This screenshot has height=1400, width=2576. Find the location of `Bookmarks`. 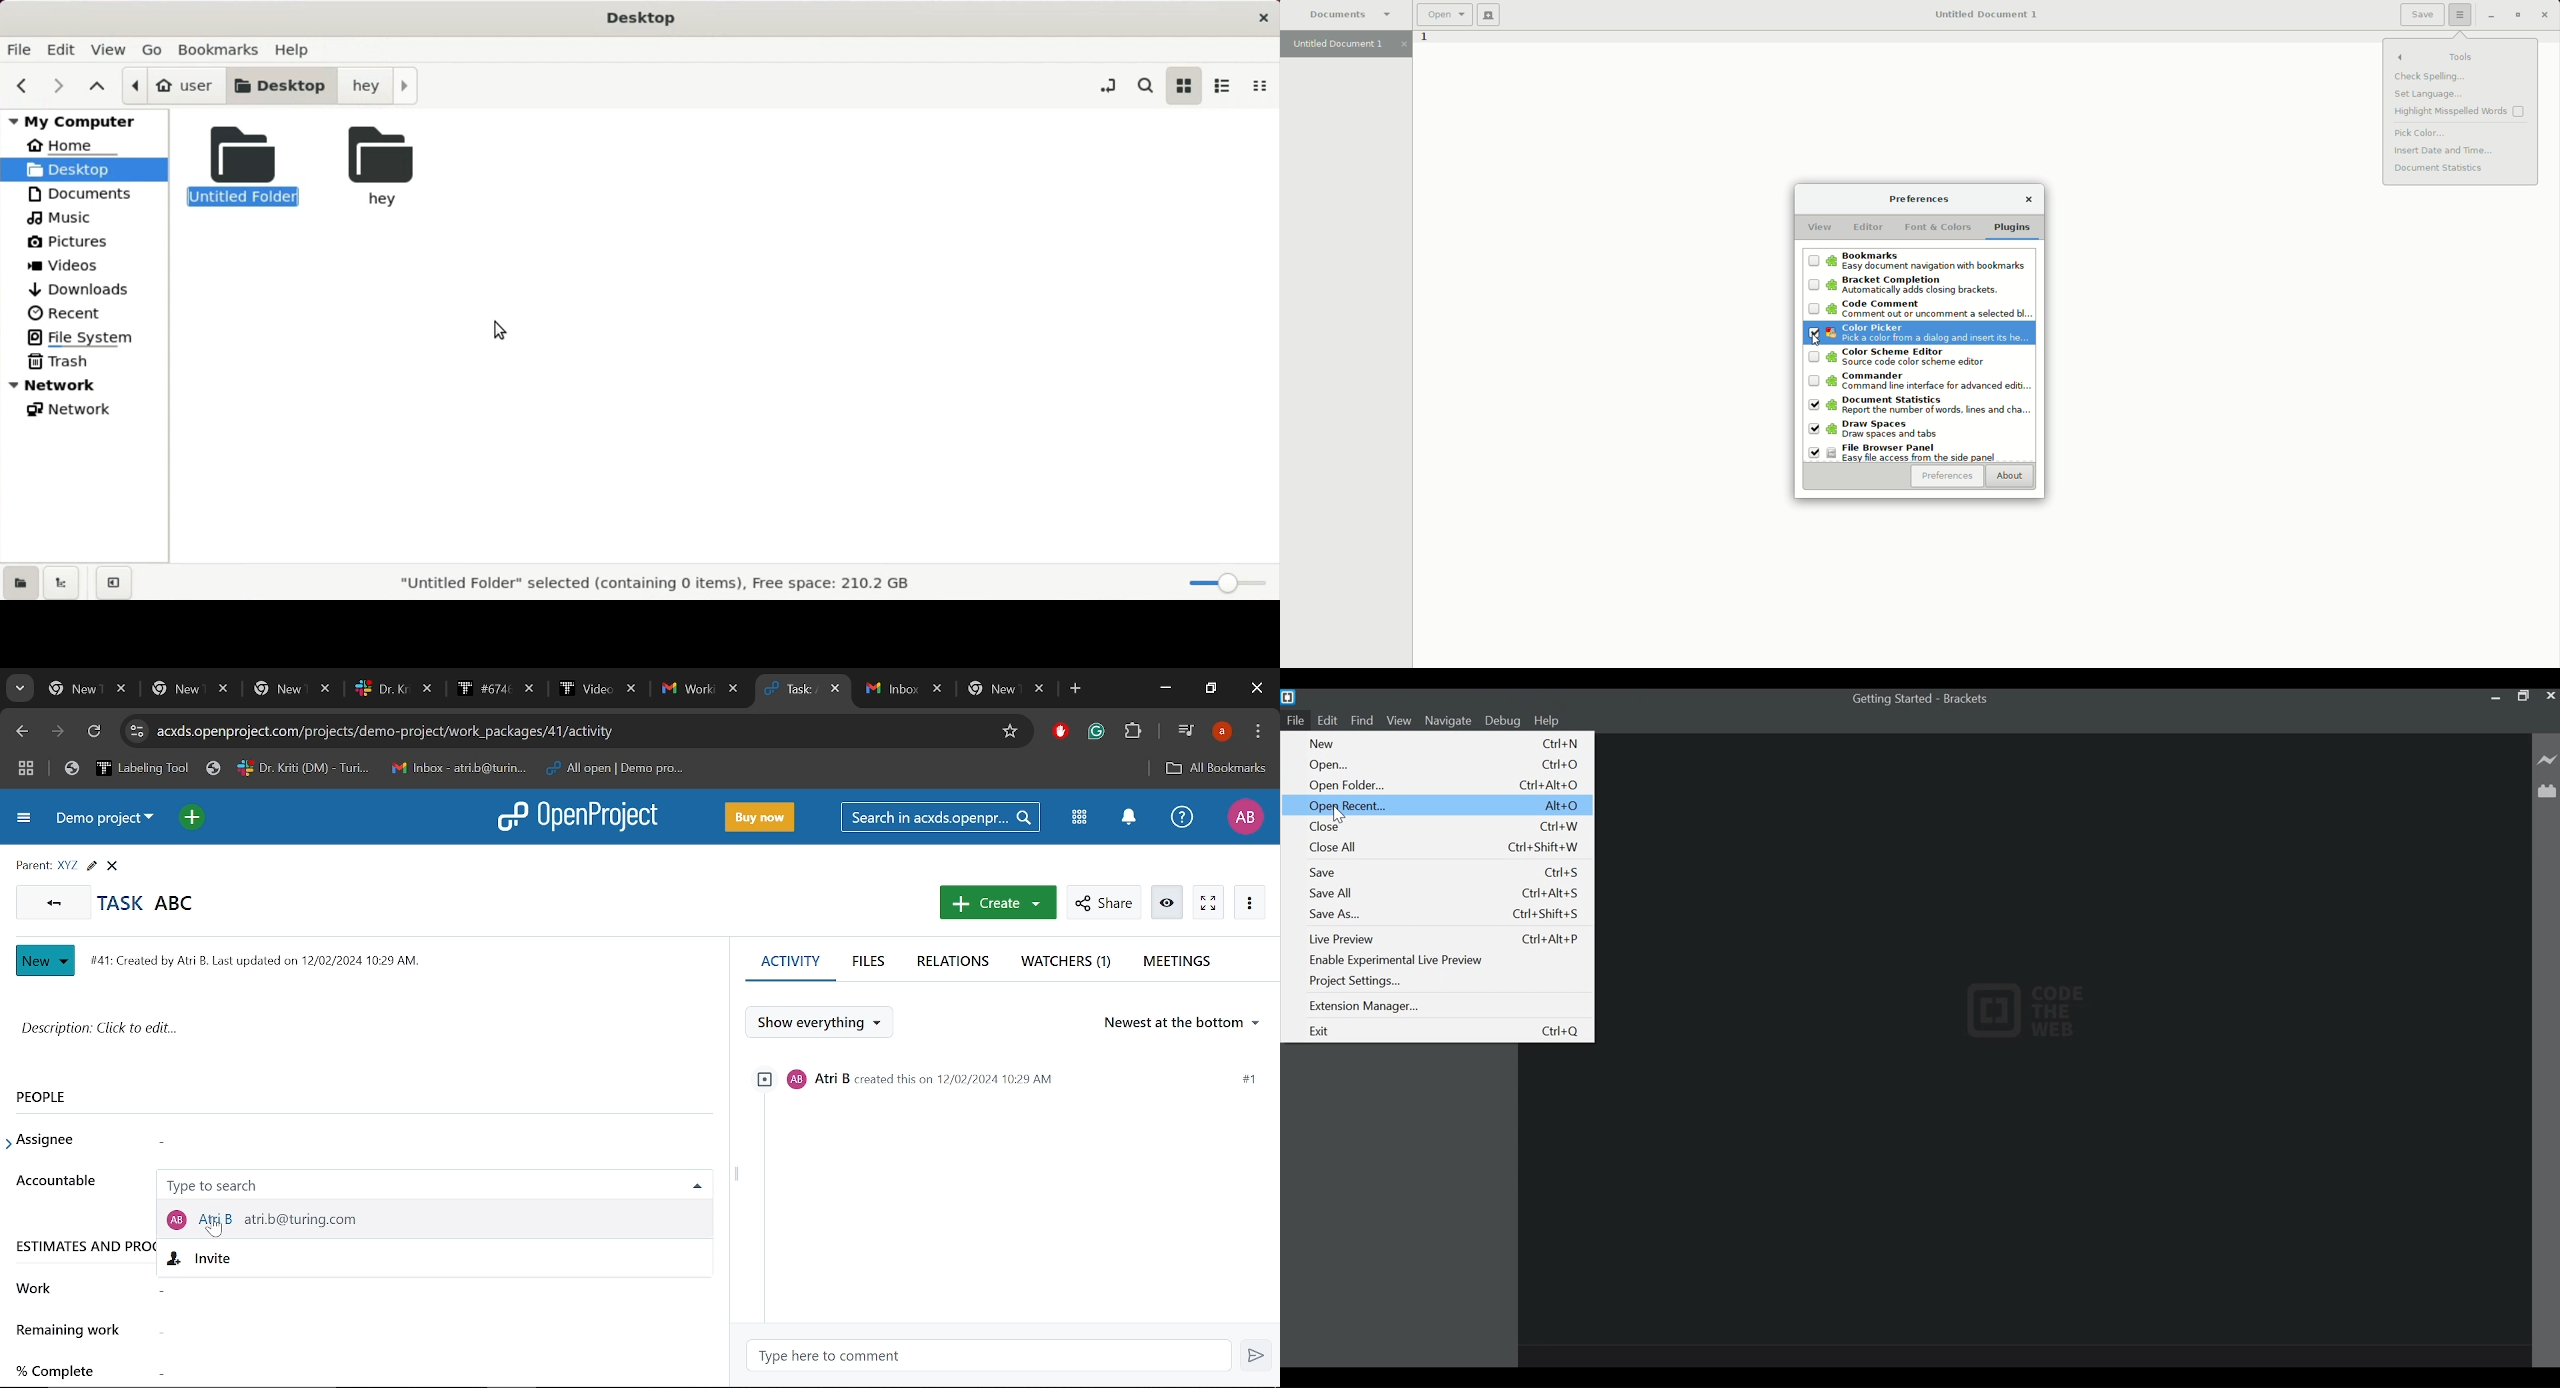

Bookmarks is located at coordinates (378, 768).